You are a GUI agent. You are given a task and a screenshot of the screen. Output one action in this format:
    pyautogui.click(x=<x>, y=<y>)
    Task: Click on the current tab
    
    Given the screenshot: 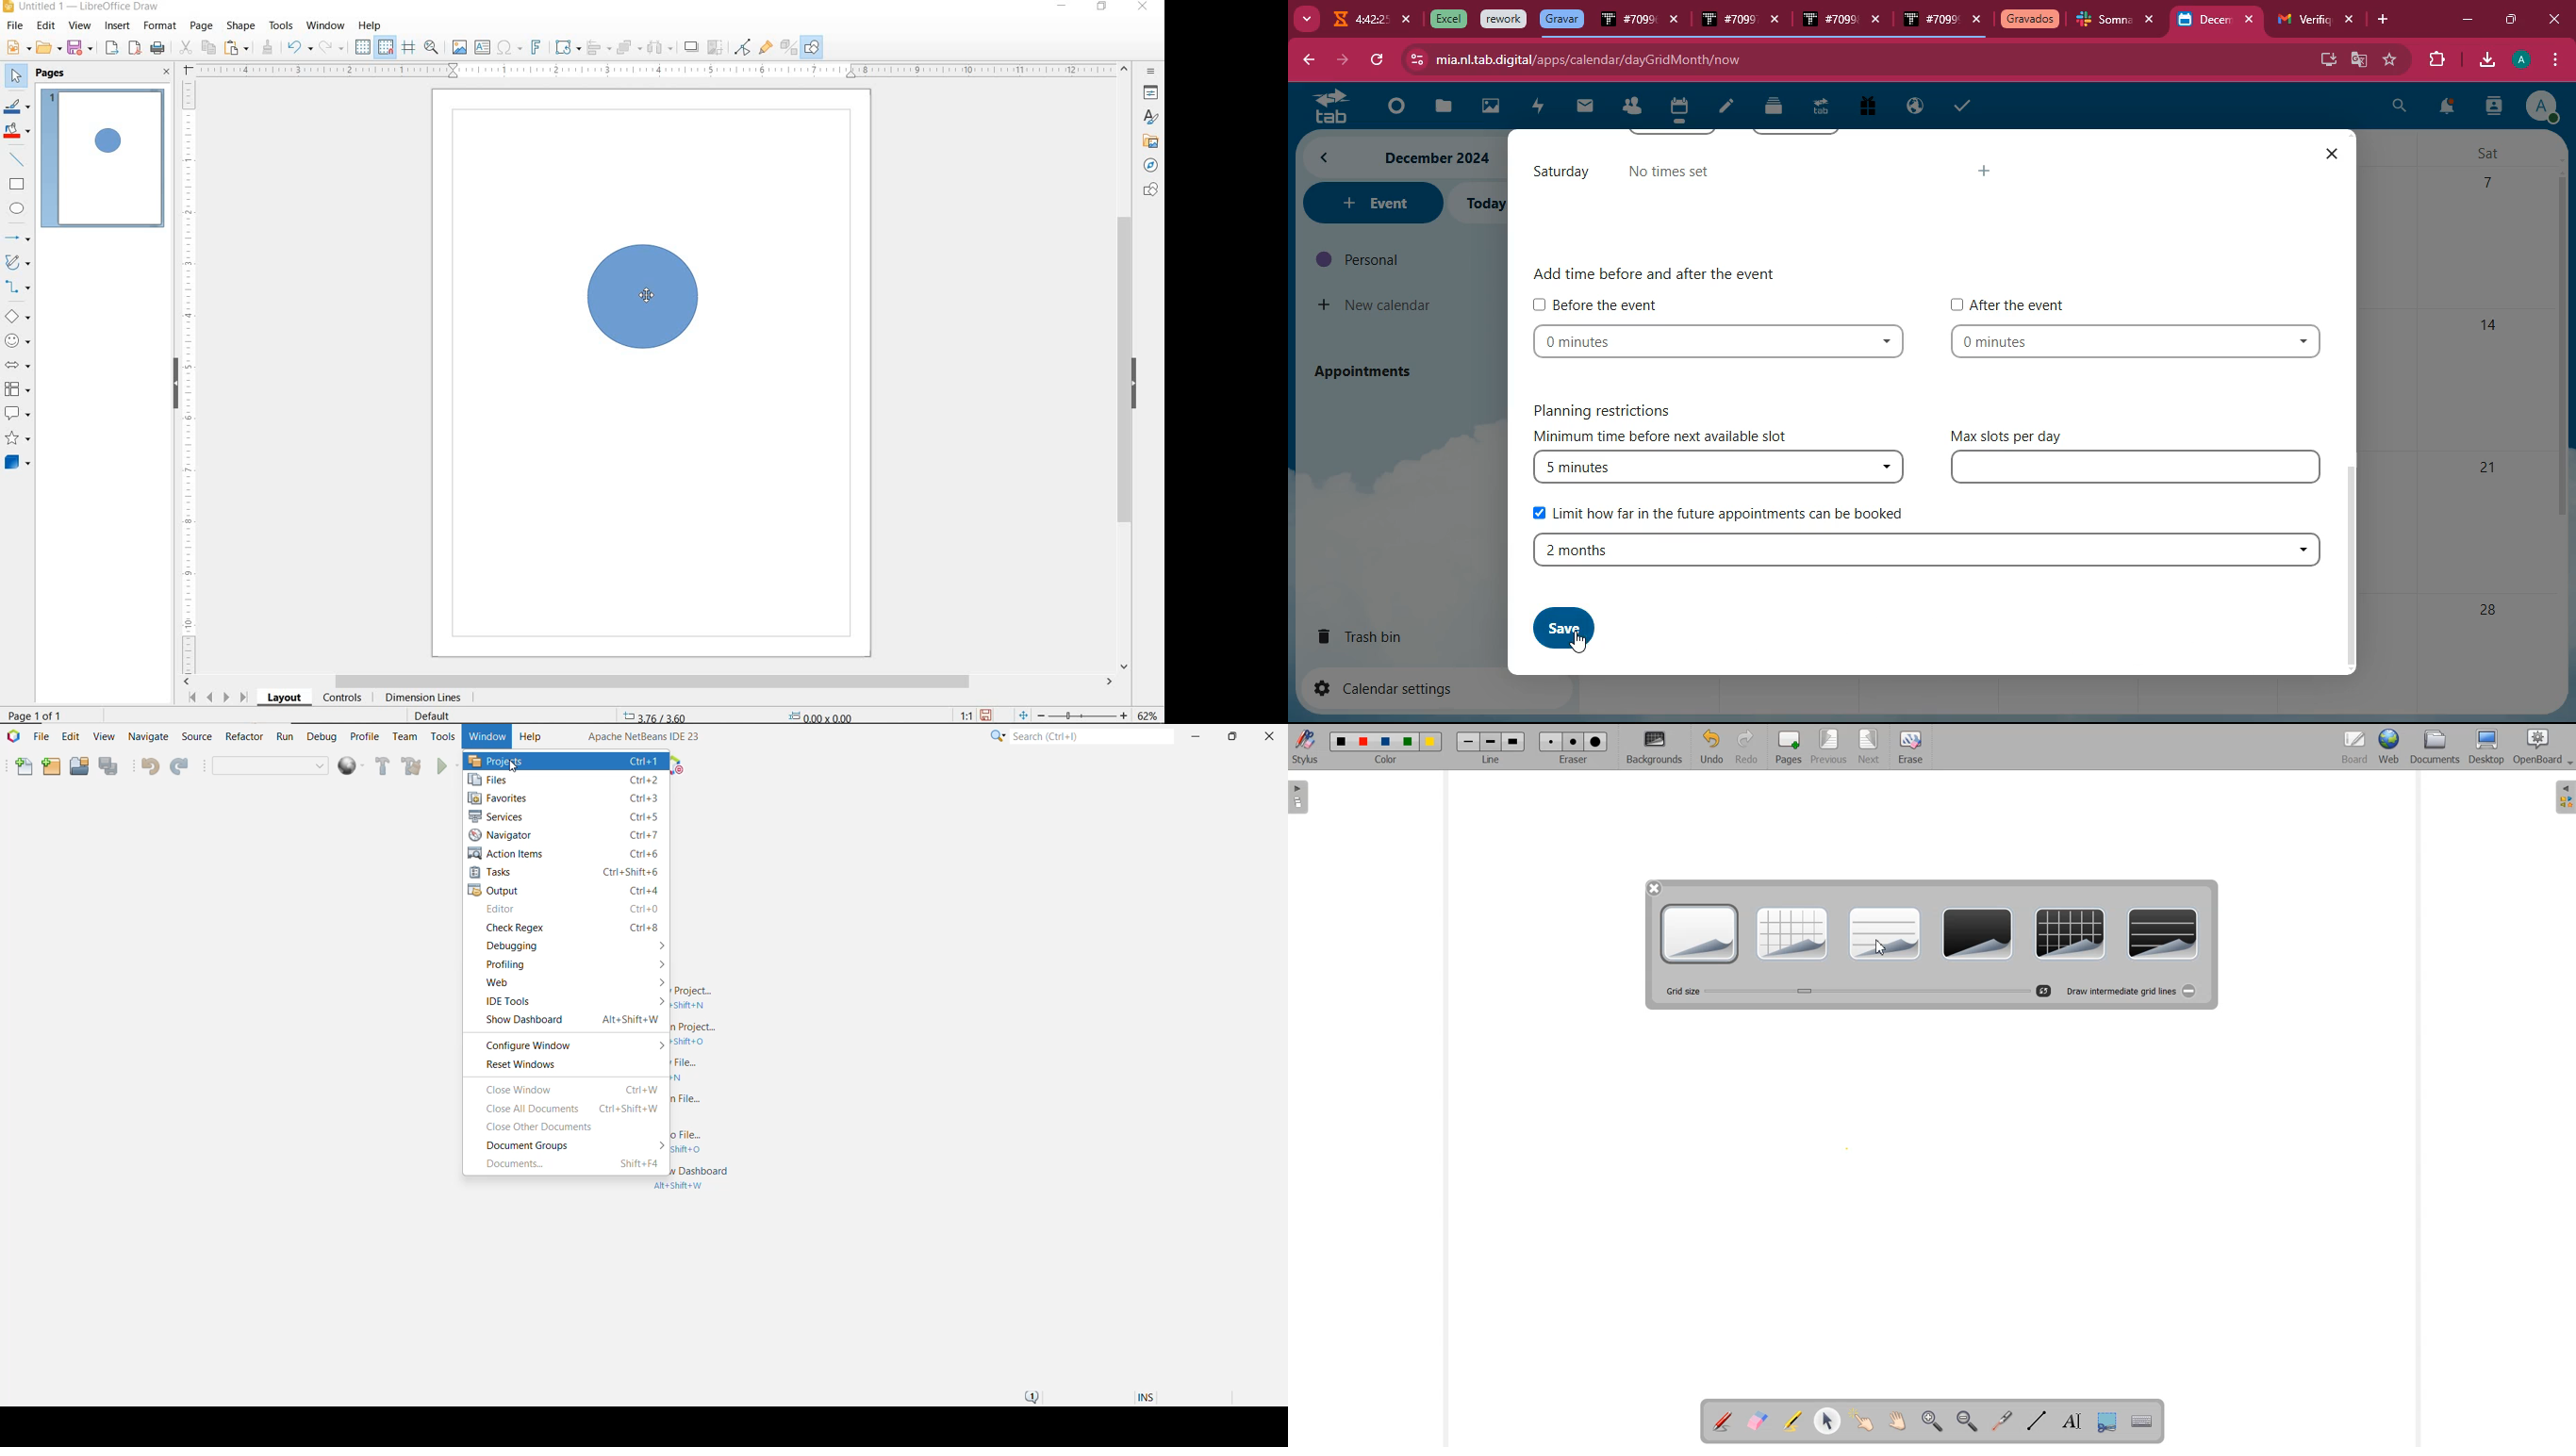 What is the action you would take?
    pyautogui.click(x=2204, y=25)
    